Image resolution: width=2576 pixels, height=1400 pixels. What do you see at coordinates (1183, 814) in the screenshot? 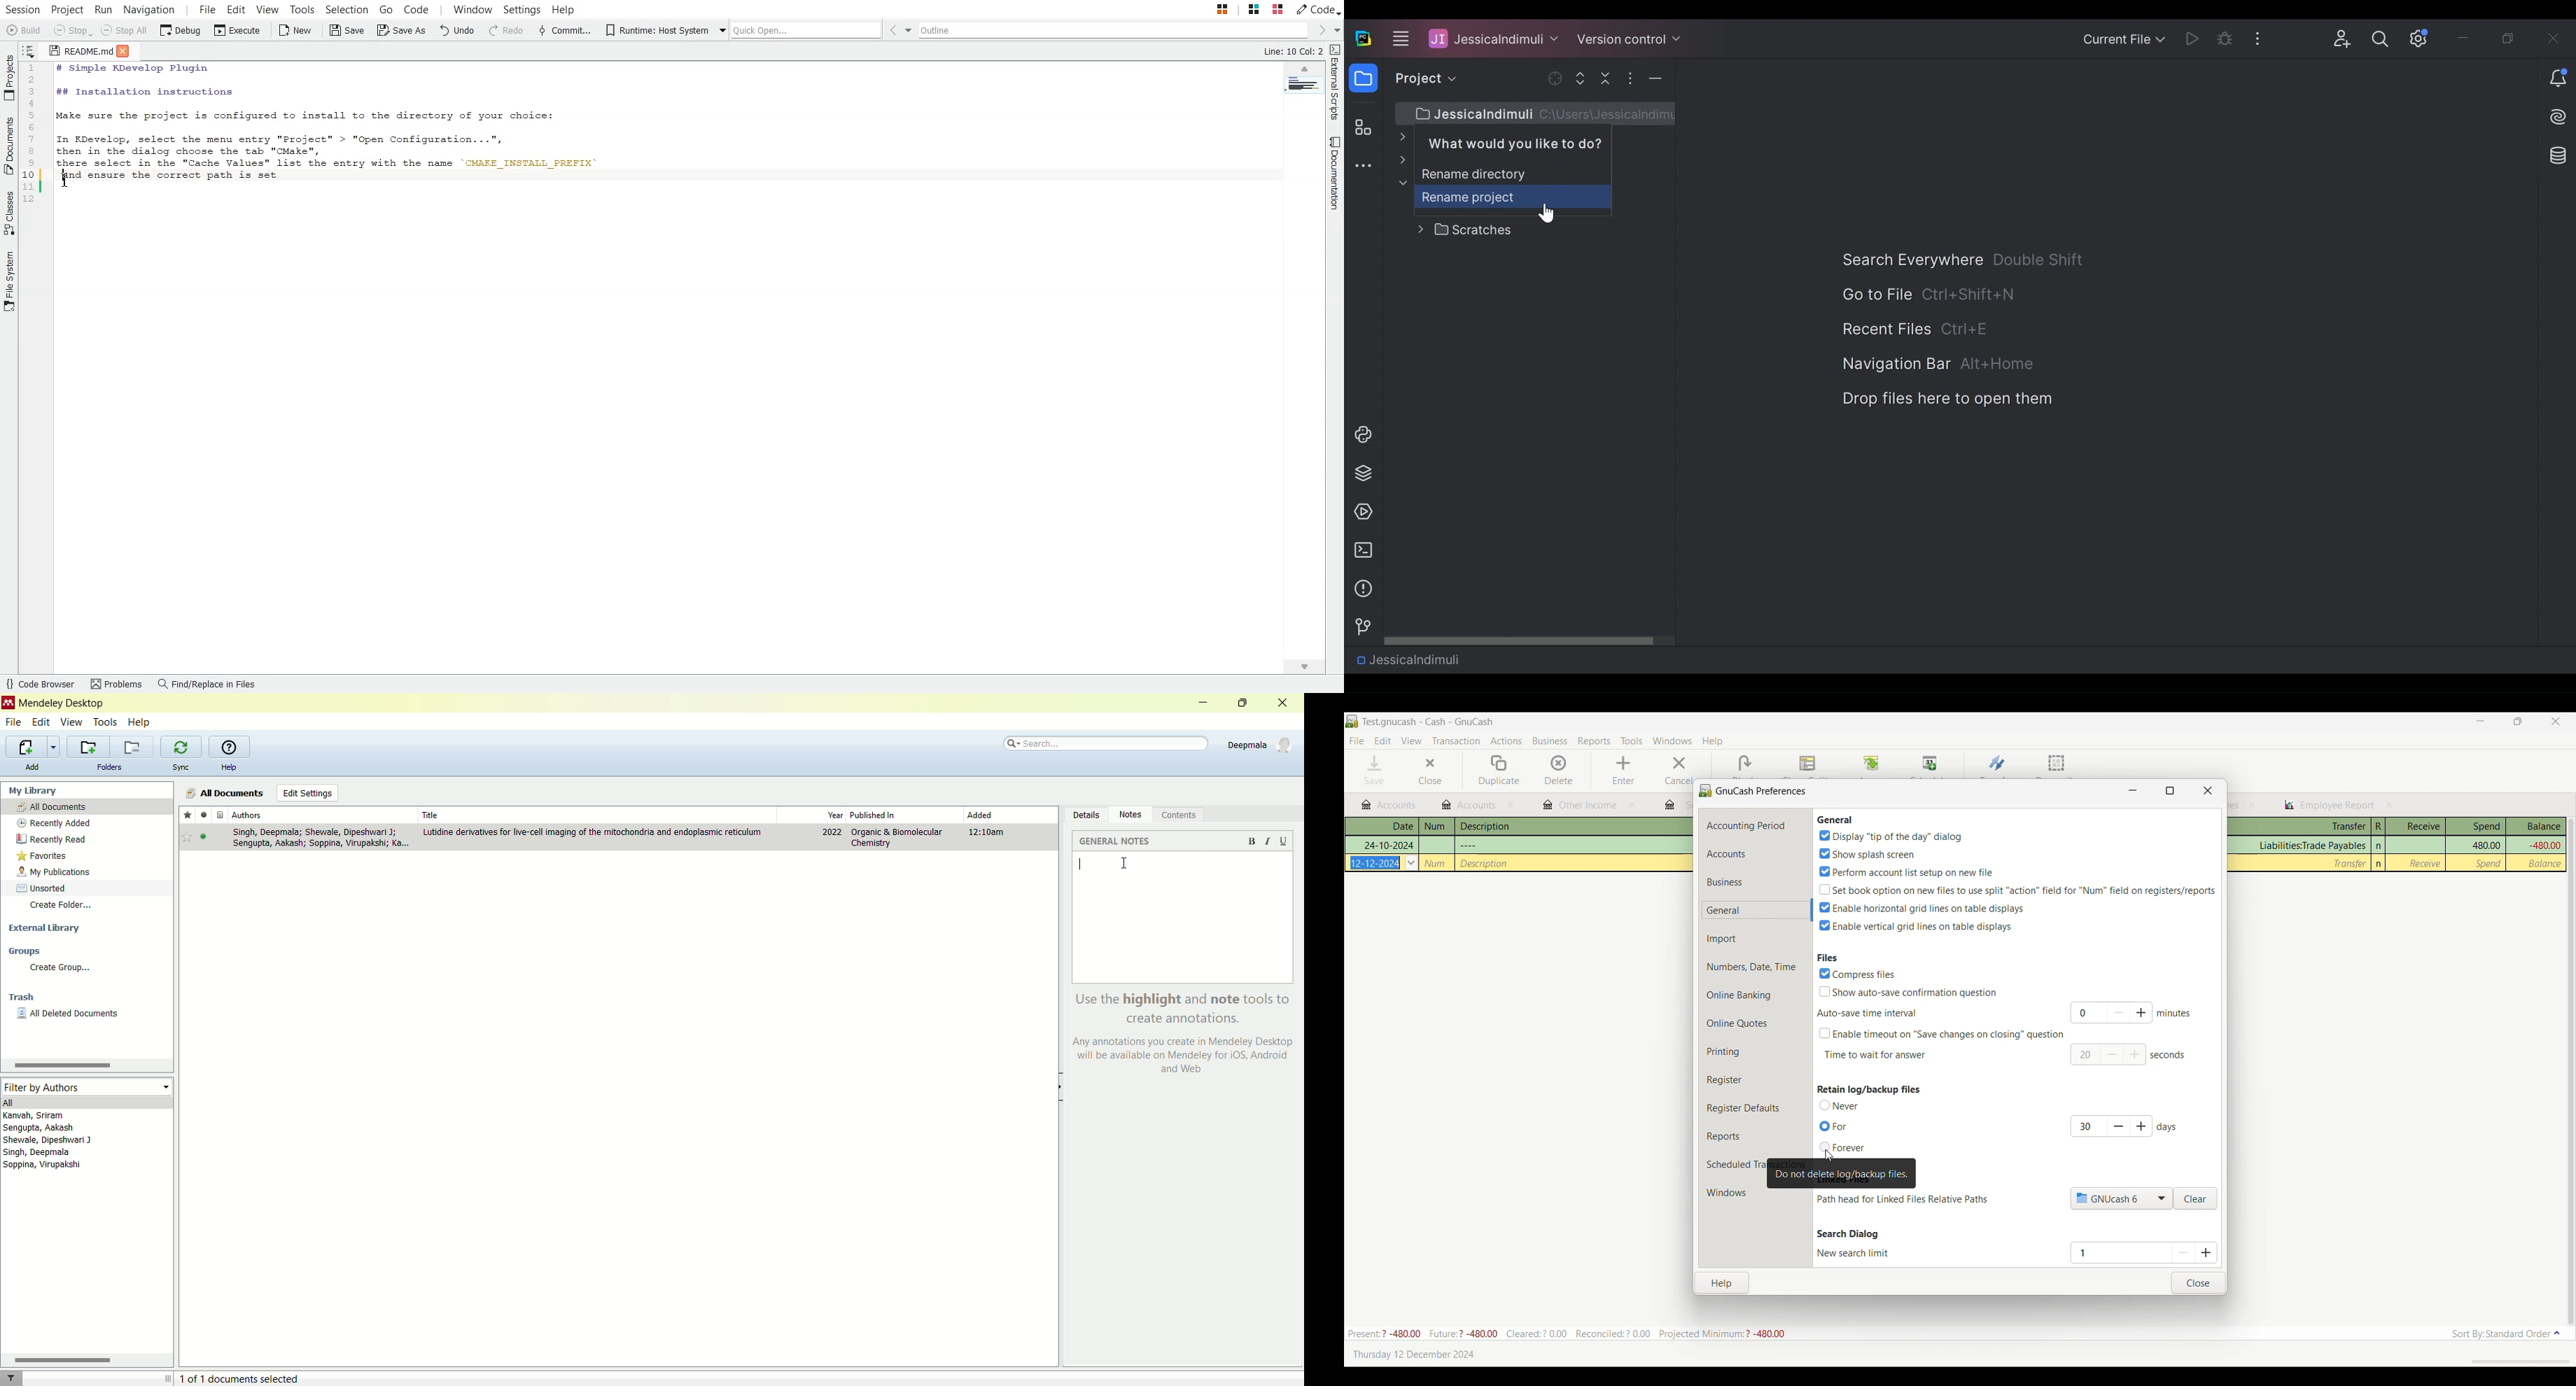
I see `contents` at bounding box center [1183, 814].